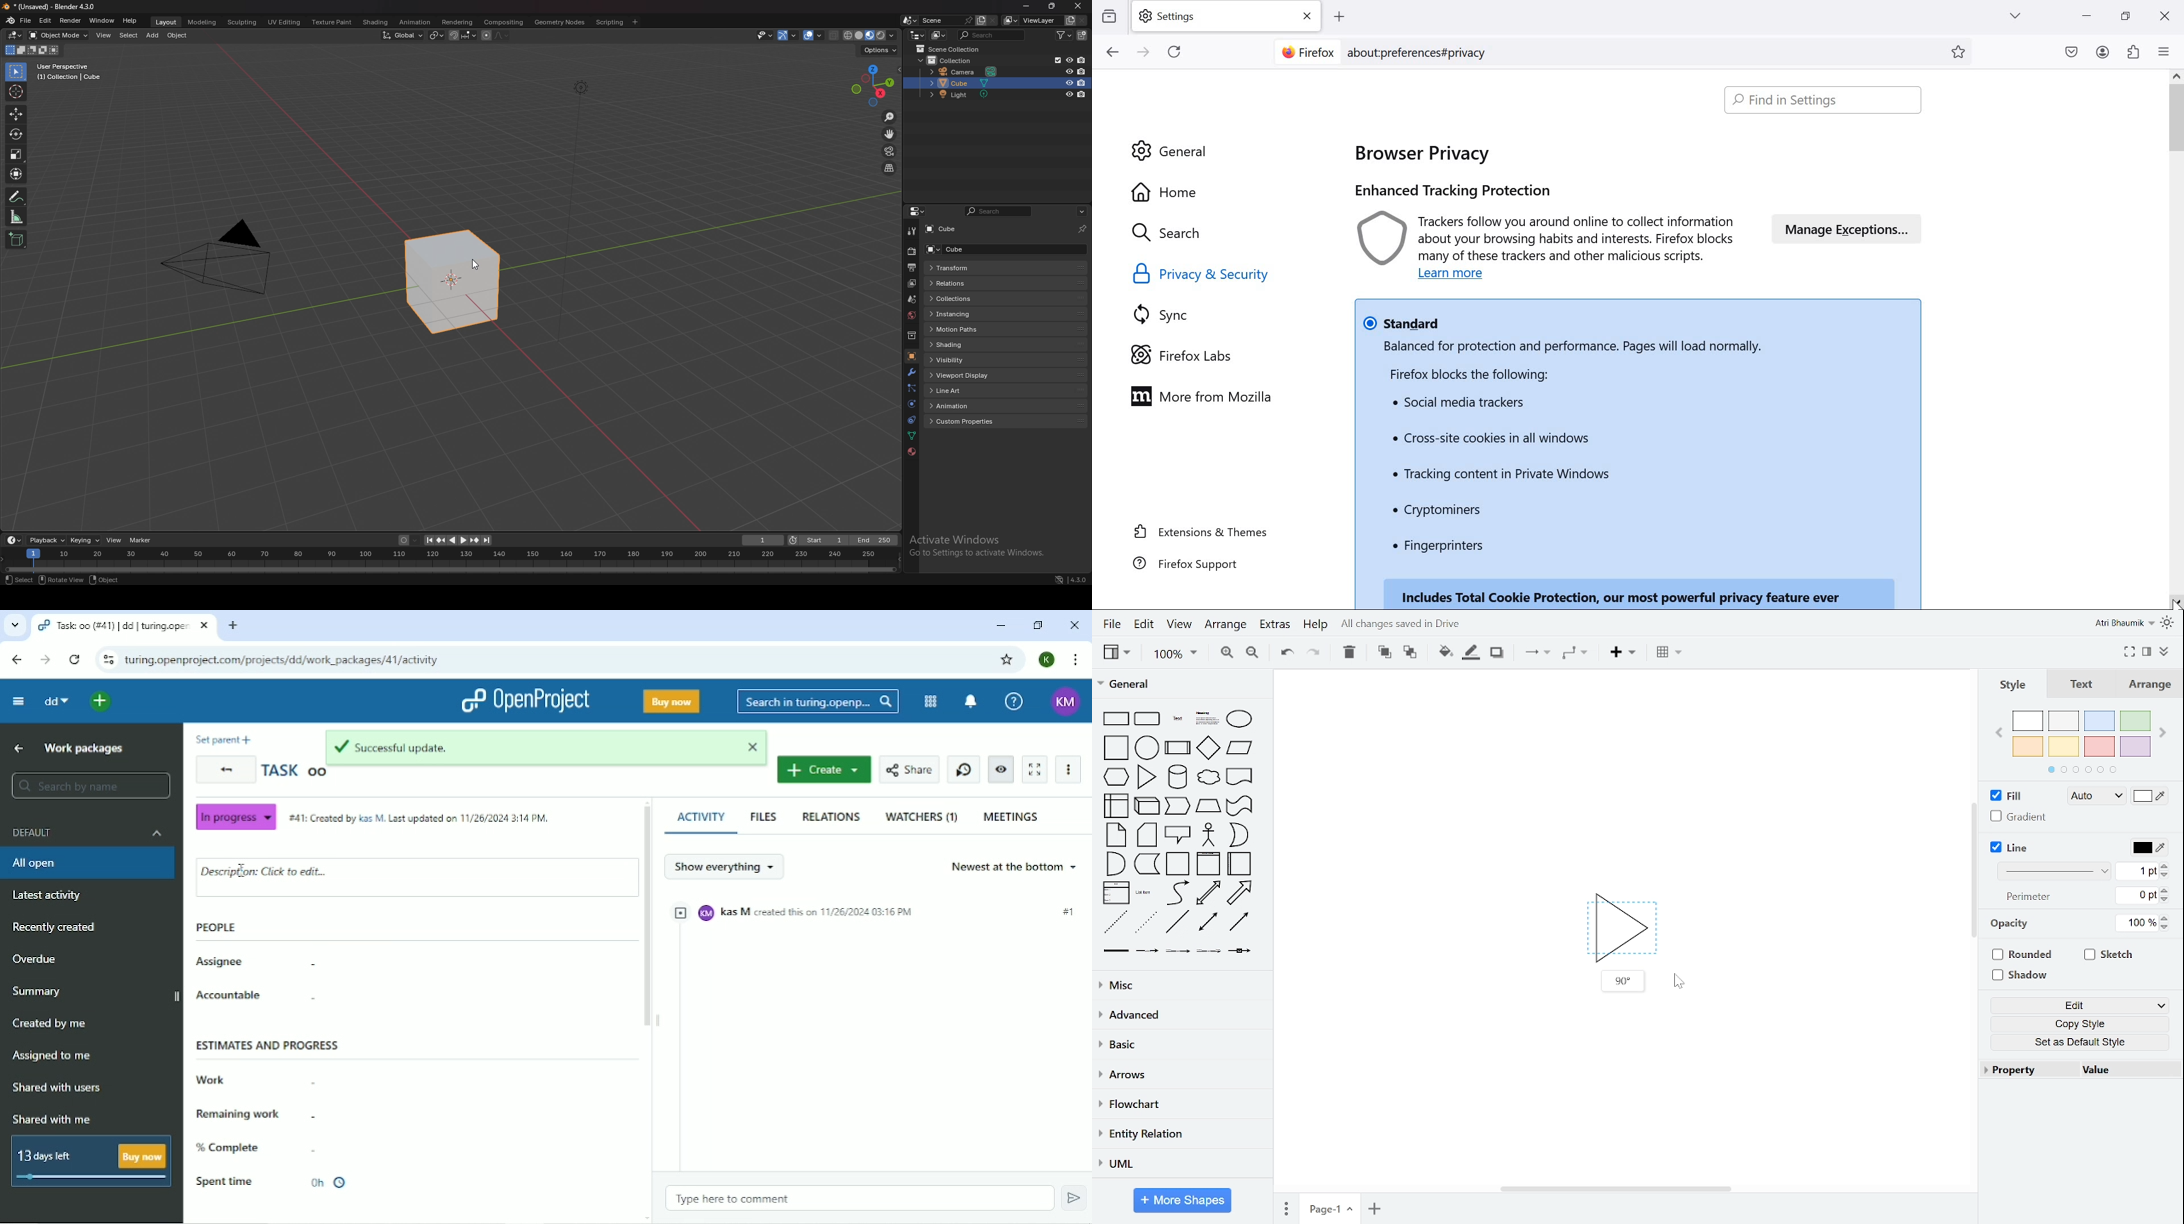  Describe the element at coordinates (1114, 776) in the screenshot. I see `hexagon` at that location.